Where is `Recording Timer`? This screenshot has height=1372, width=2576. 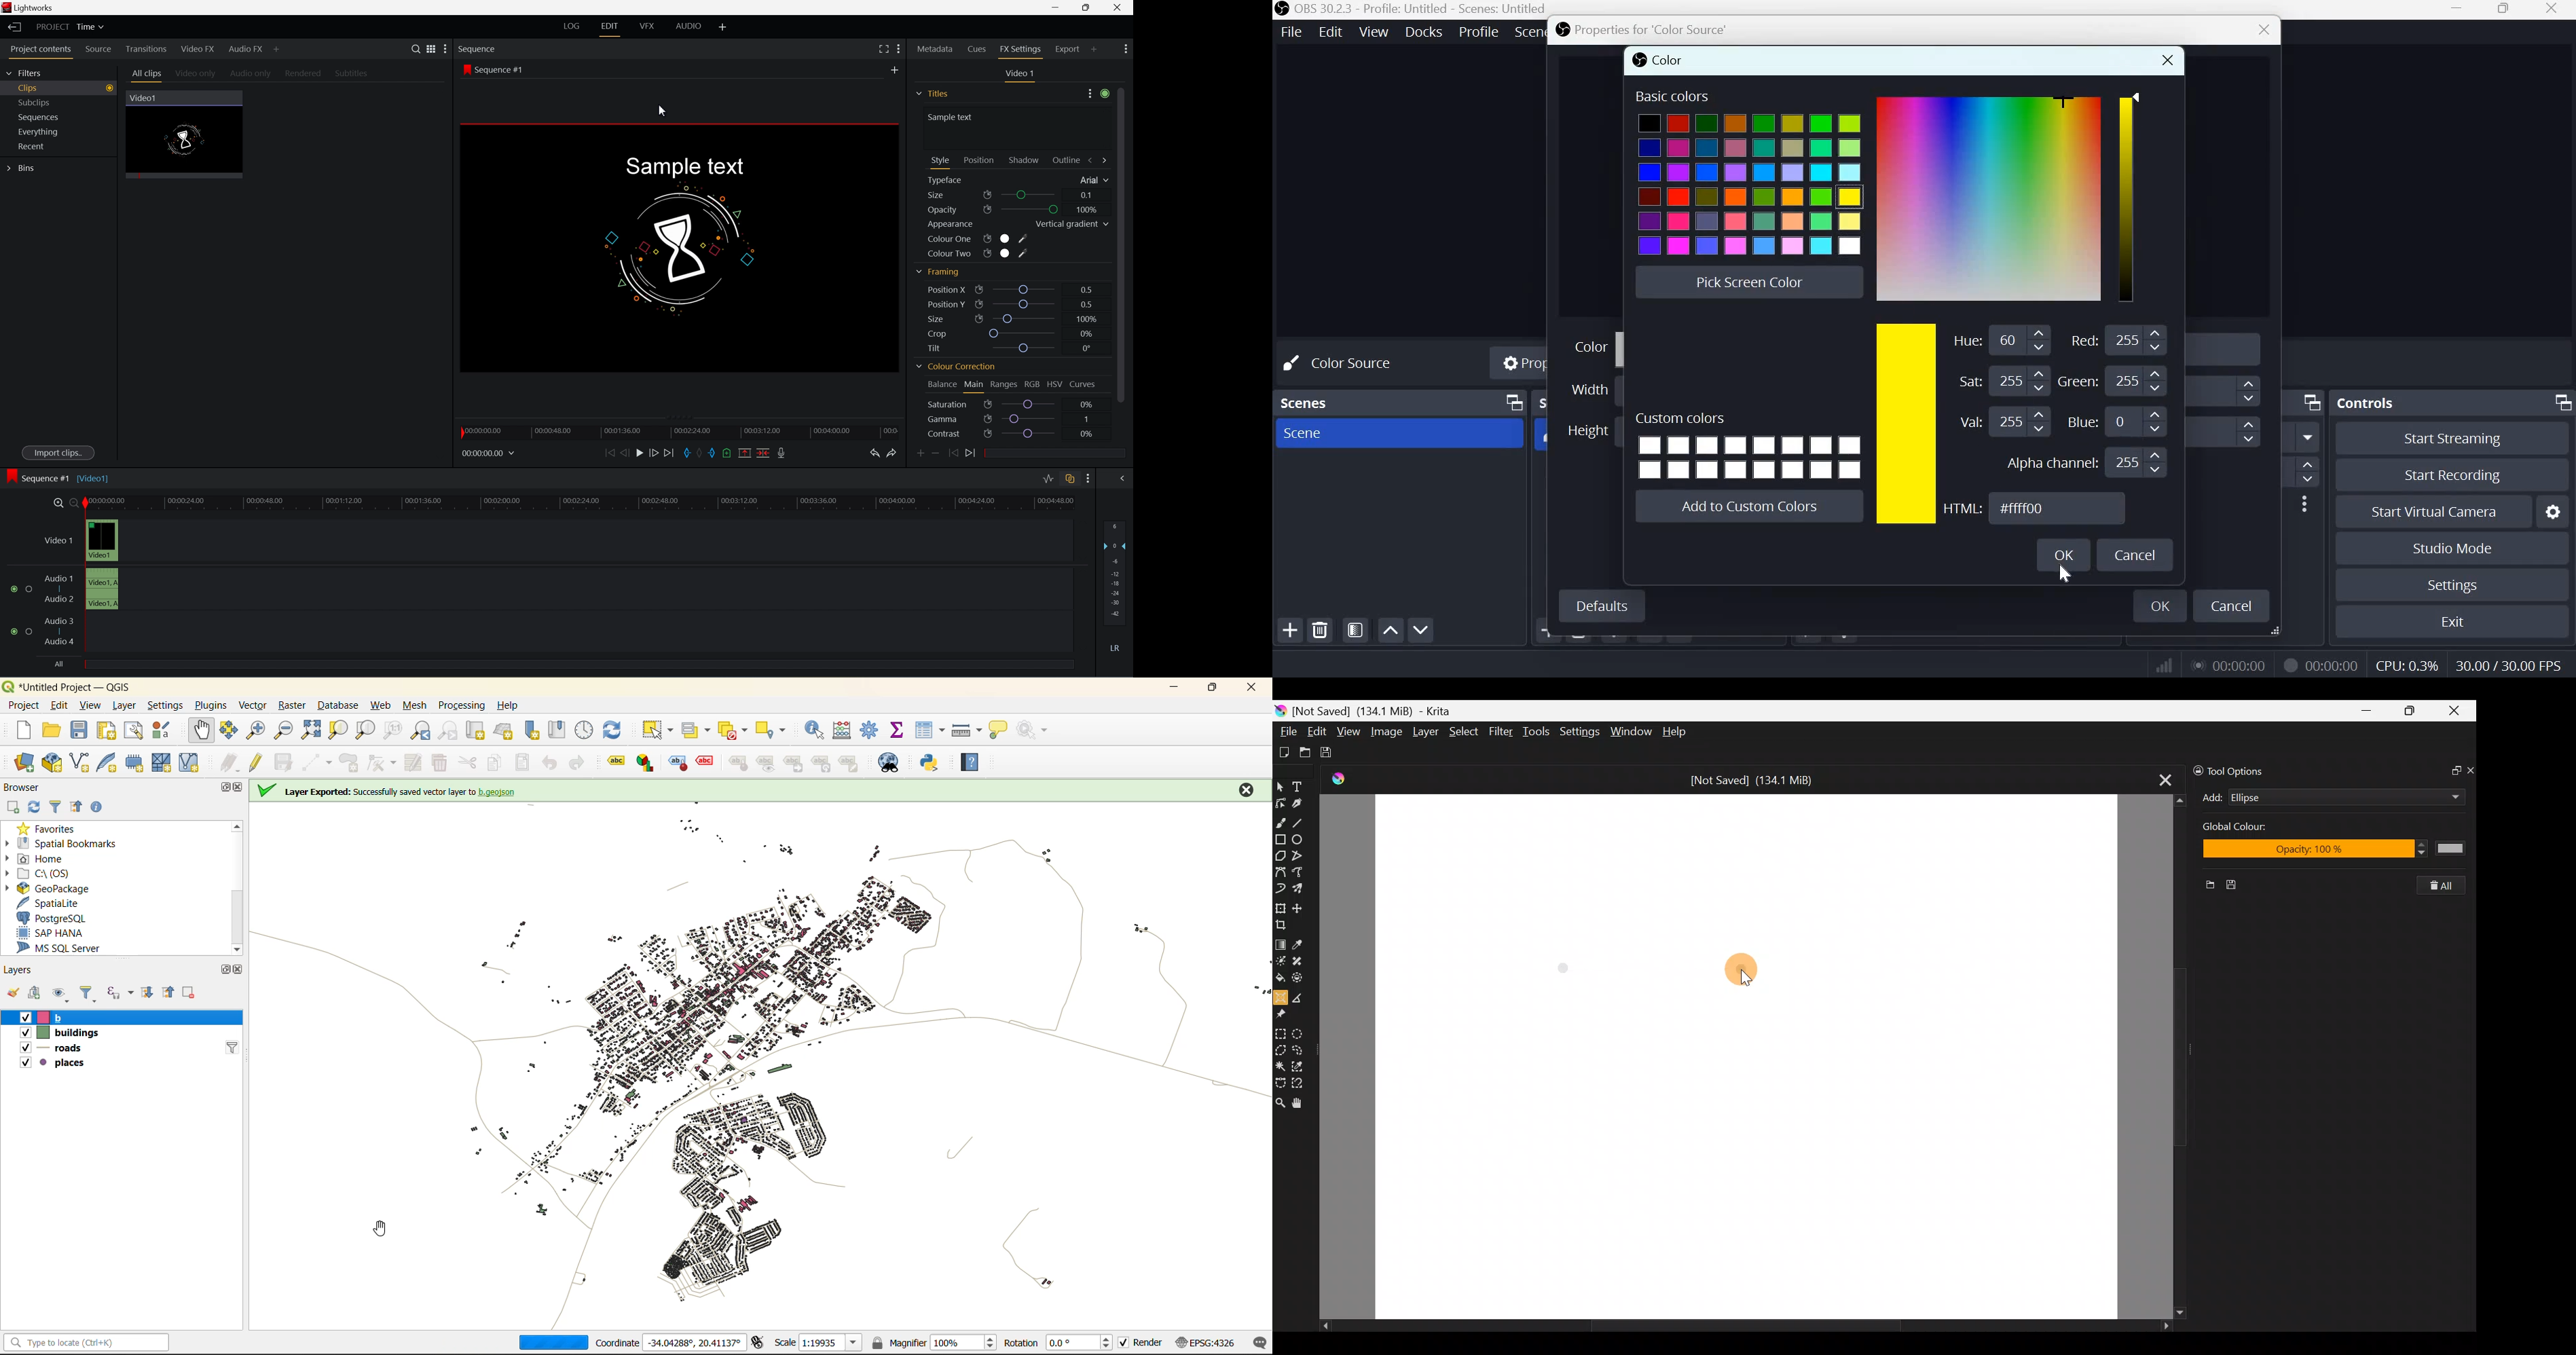 Recording Timer is located at coordinates (2334, 665).